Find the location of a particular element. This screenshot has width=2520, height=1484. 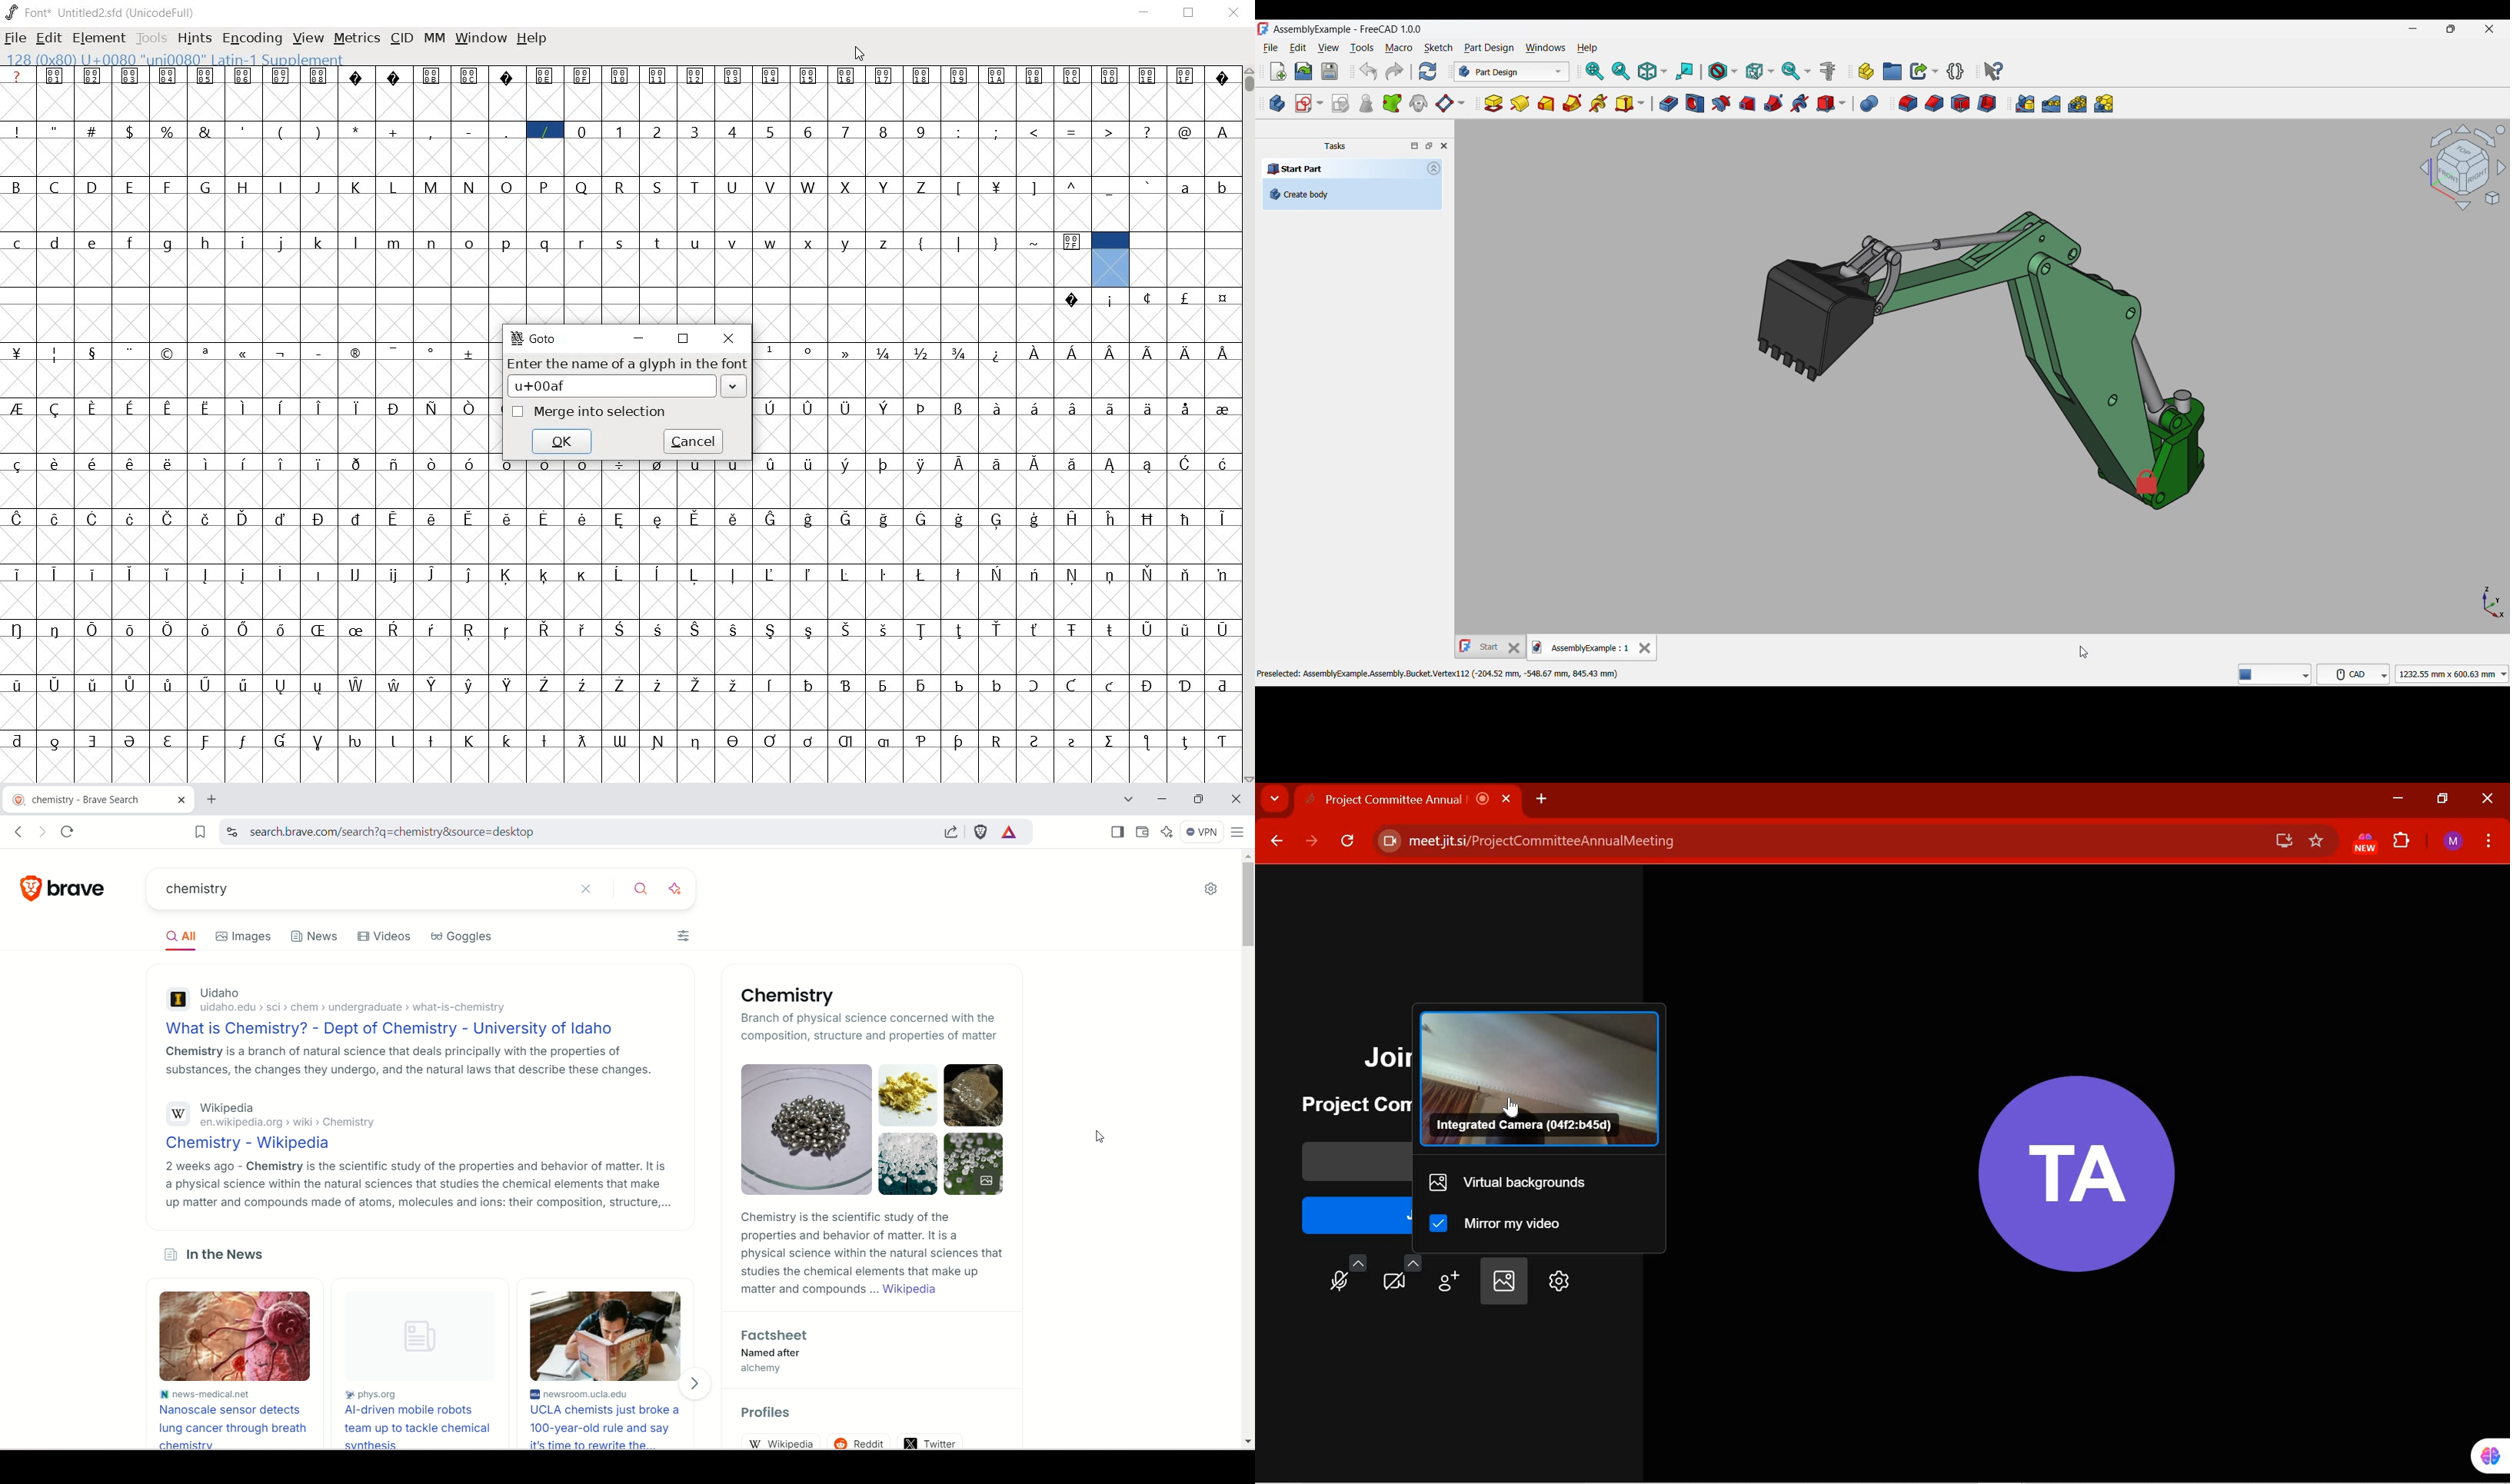

Other tab is located at coordinates (1491, 646).